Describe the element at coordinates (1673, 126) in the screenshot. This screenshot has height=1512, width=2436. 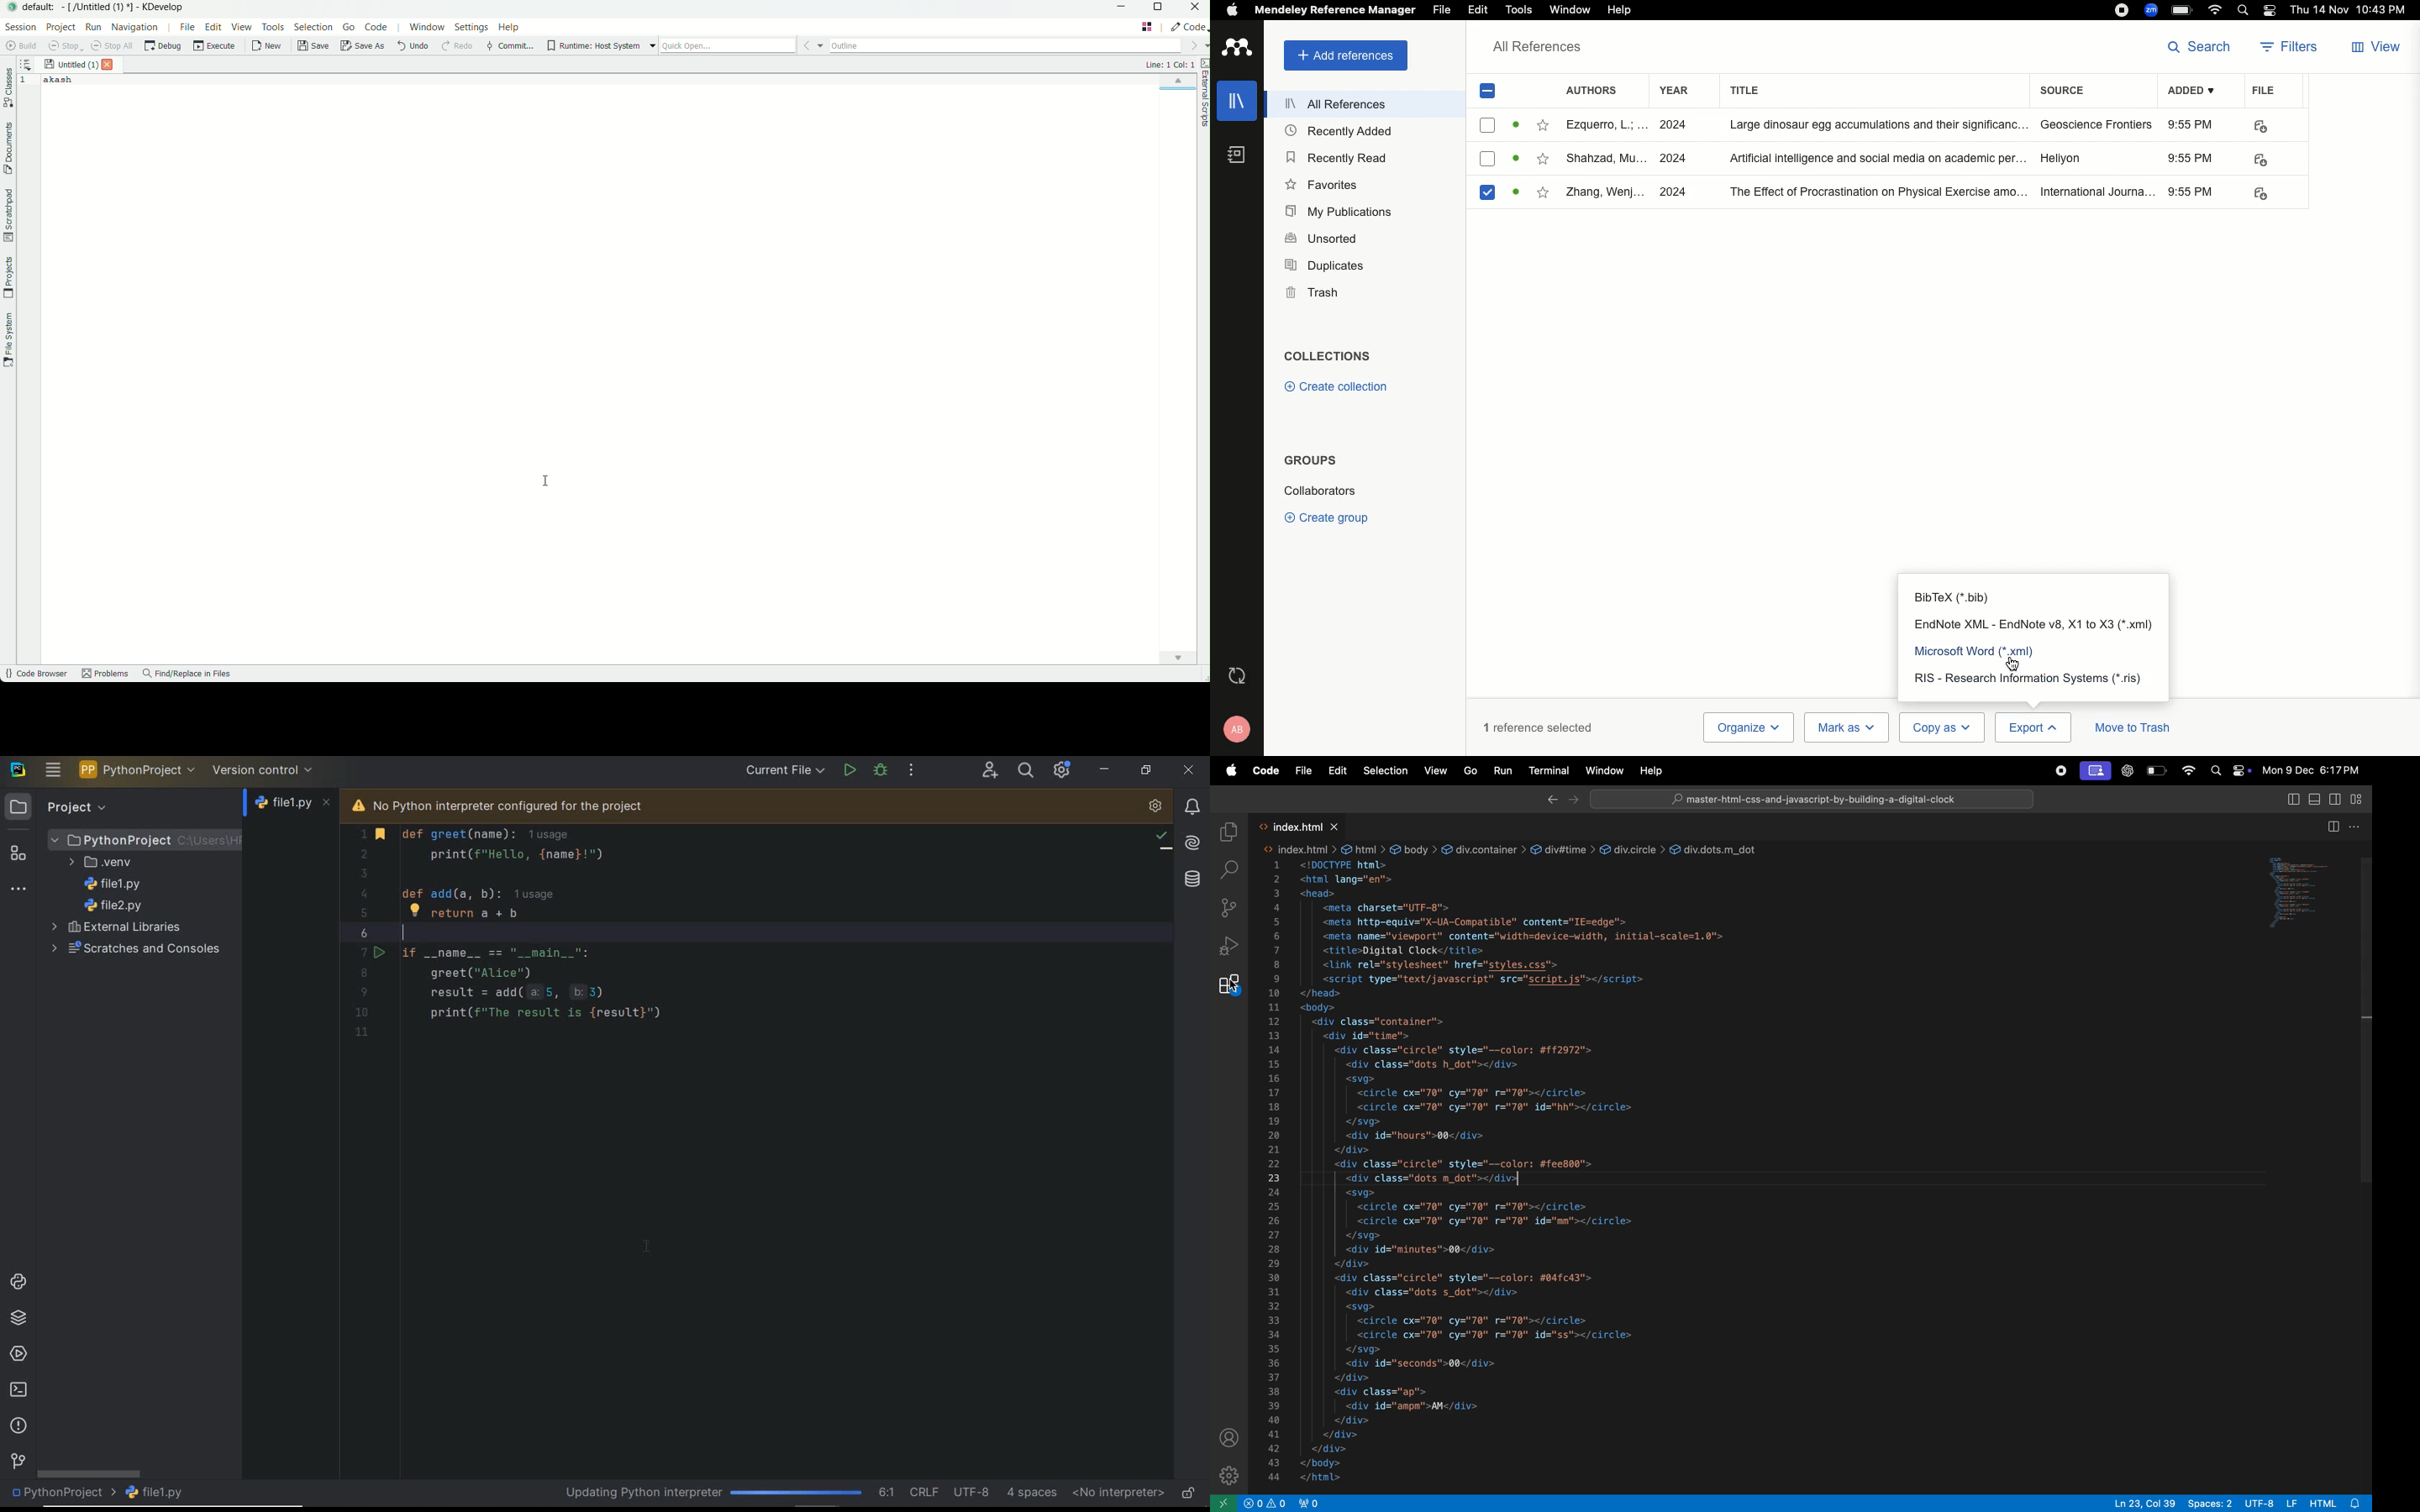
I see `2024` at that location.